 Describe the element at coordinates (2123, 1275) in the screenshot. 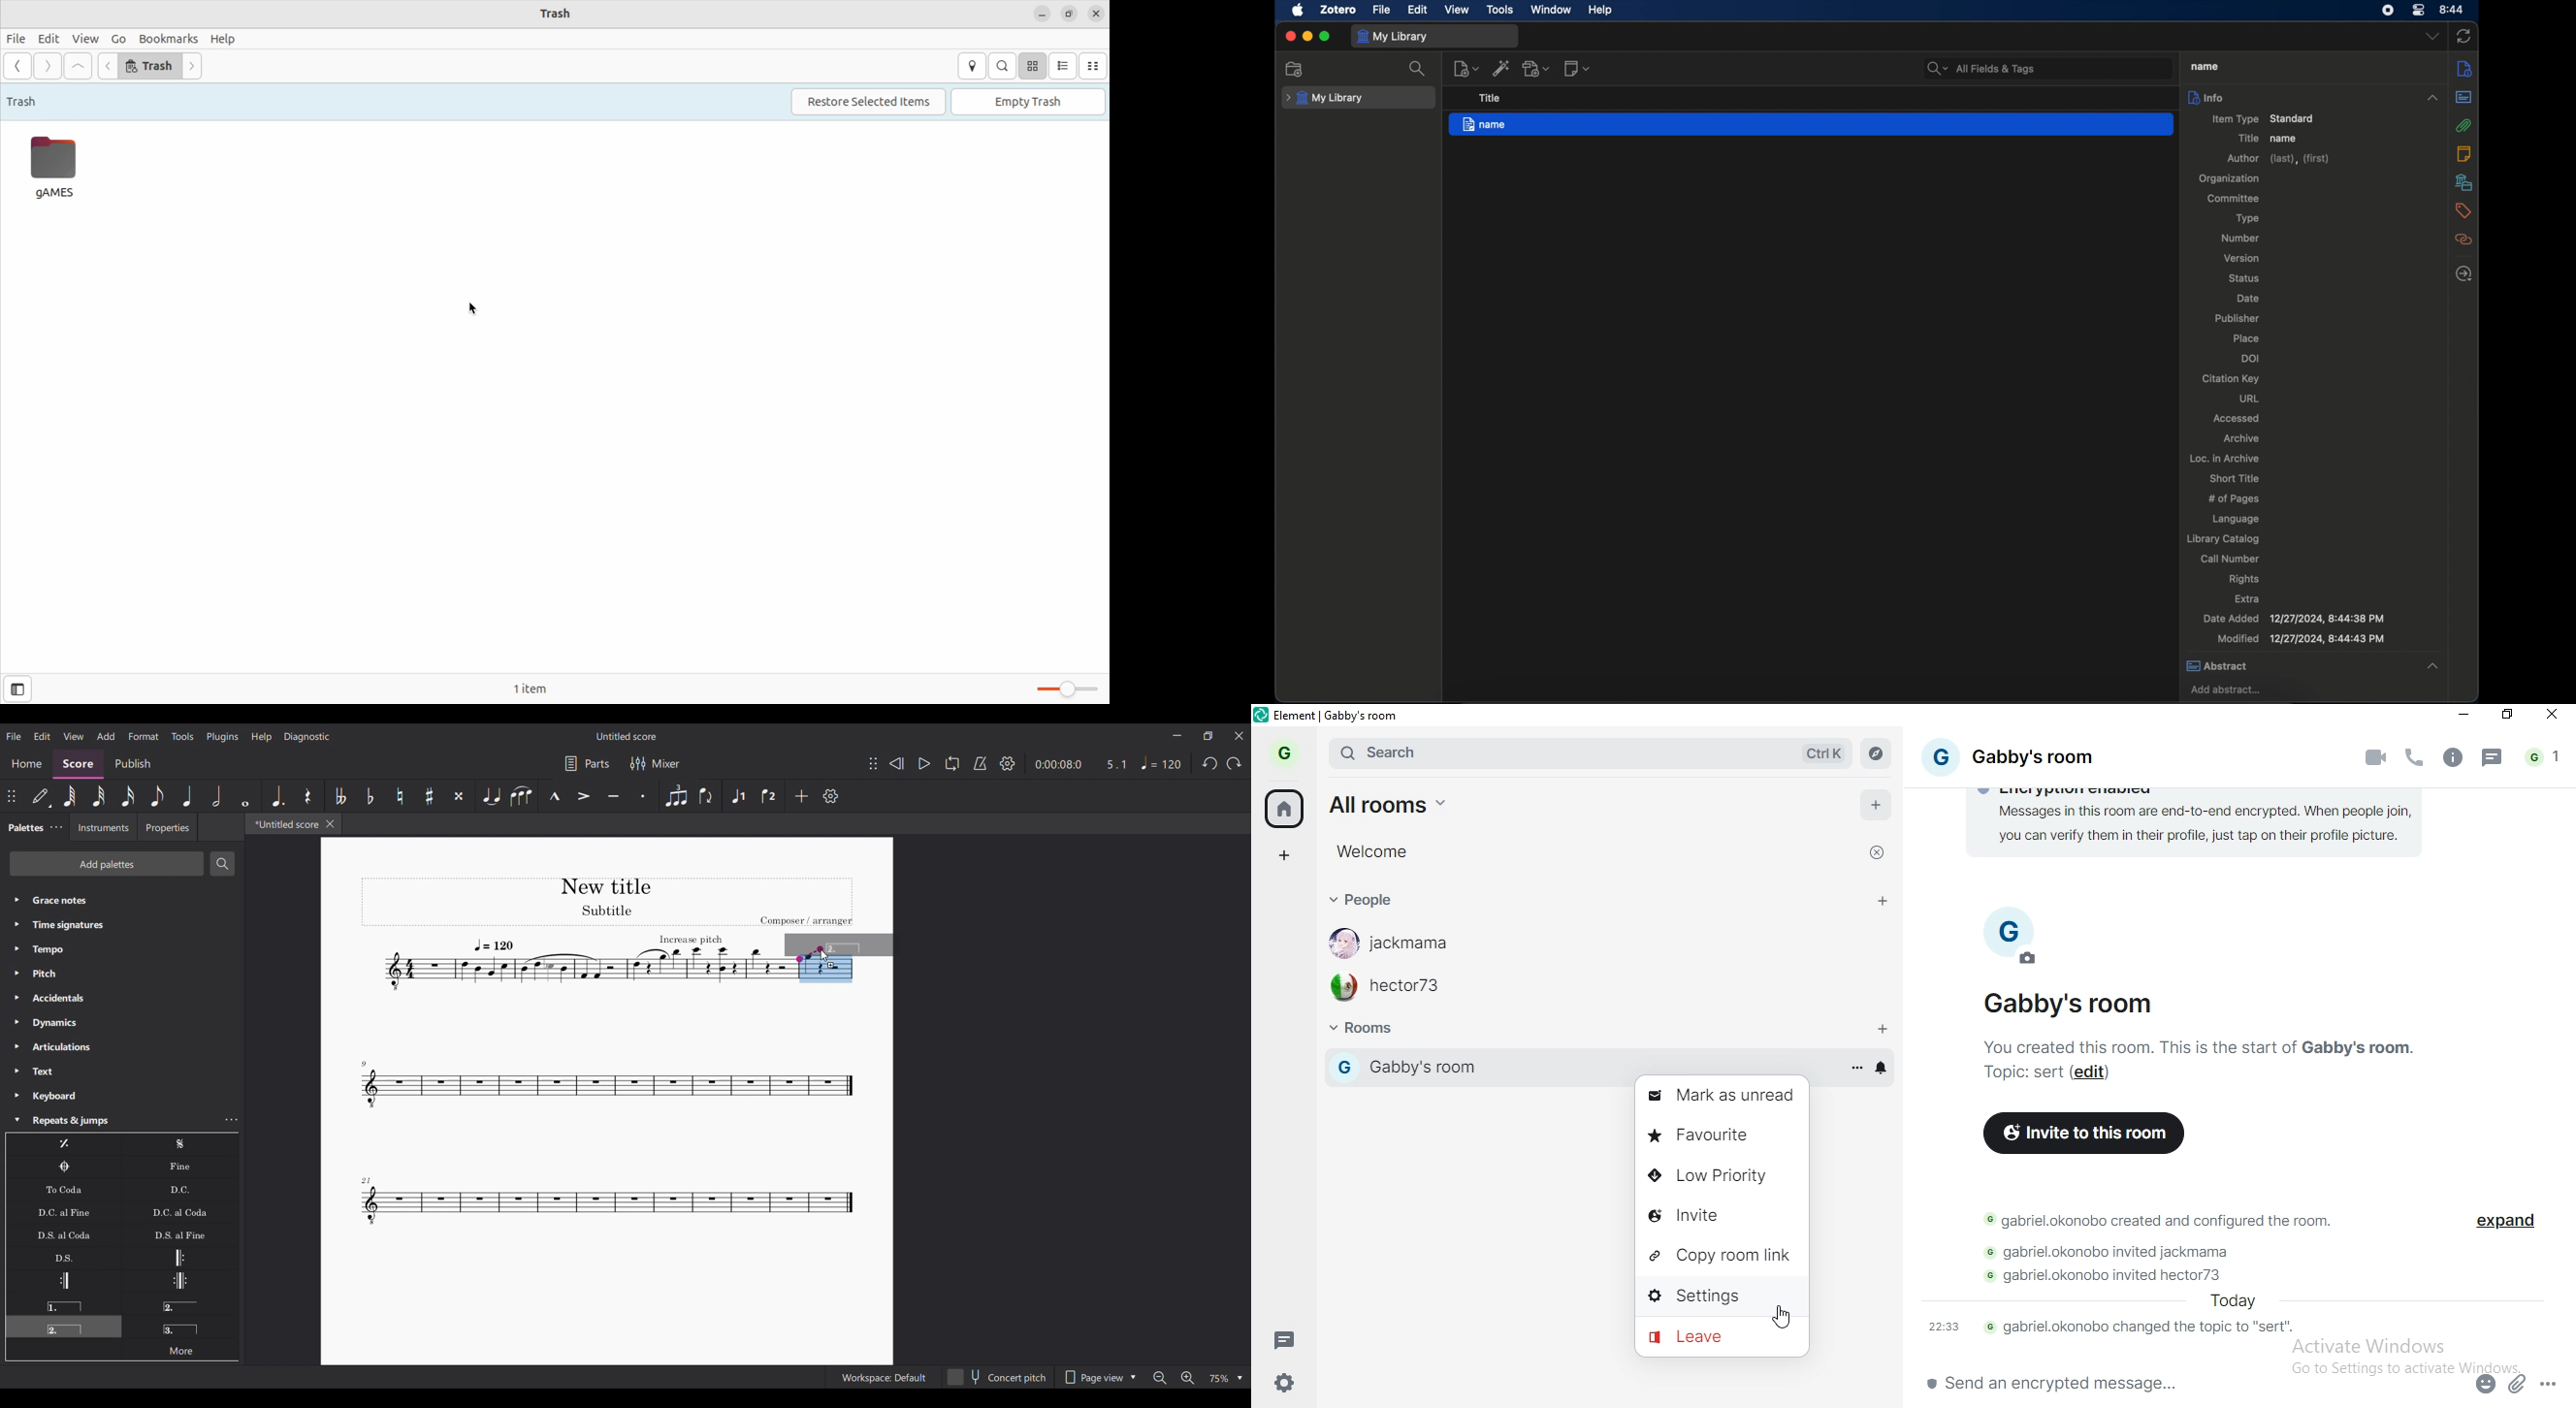

I see `text 5` at that location.